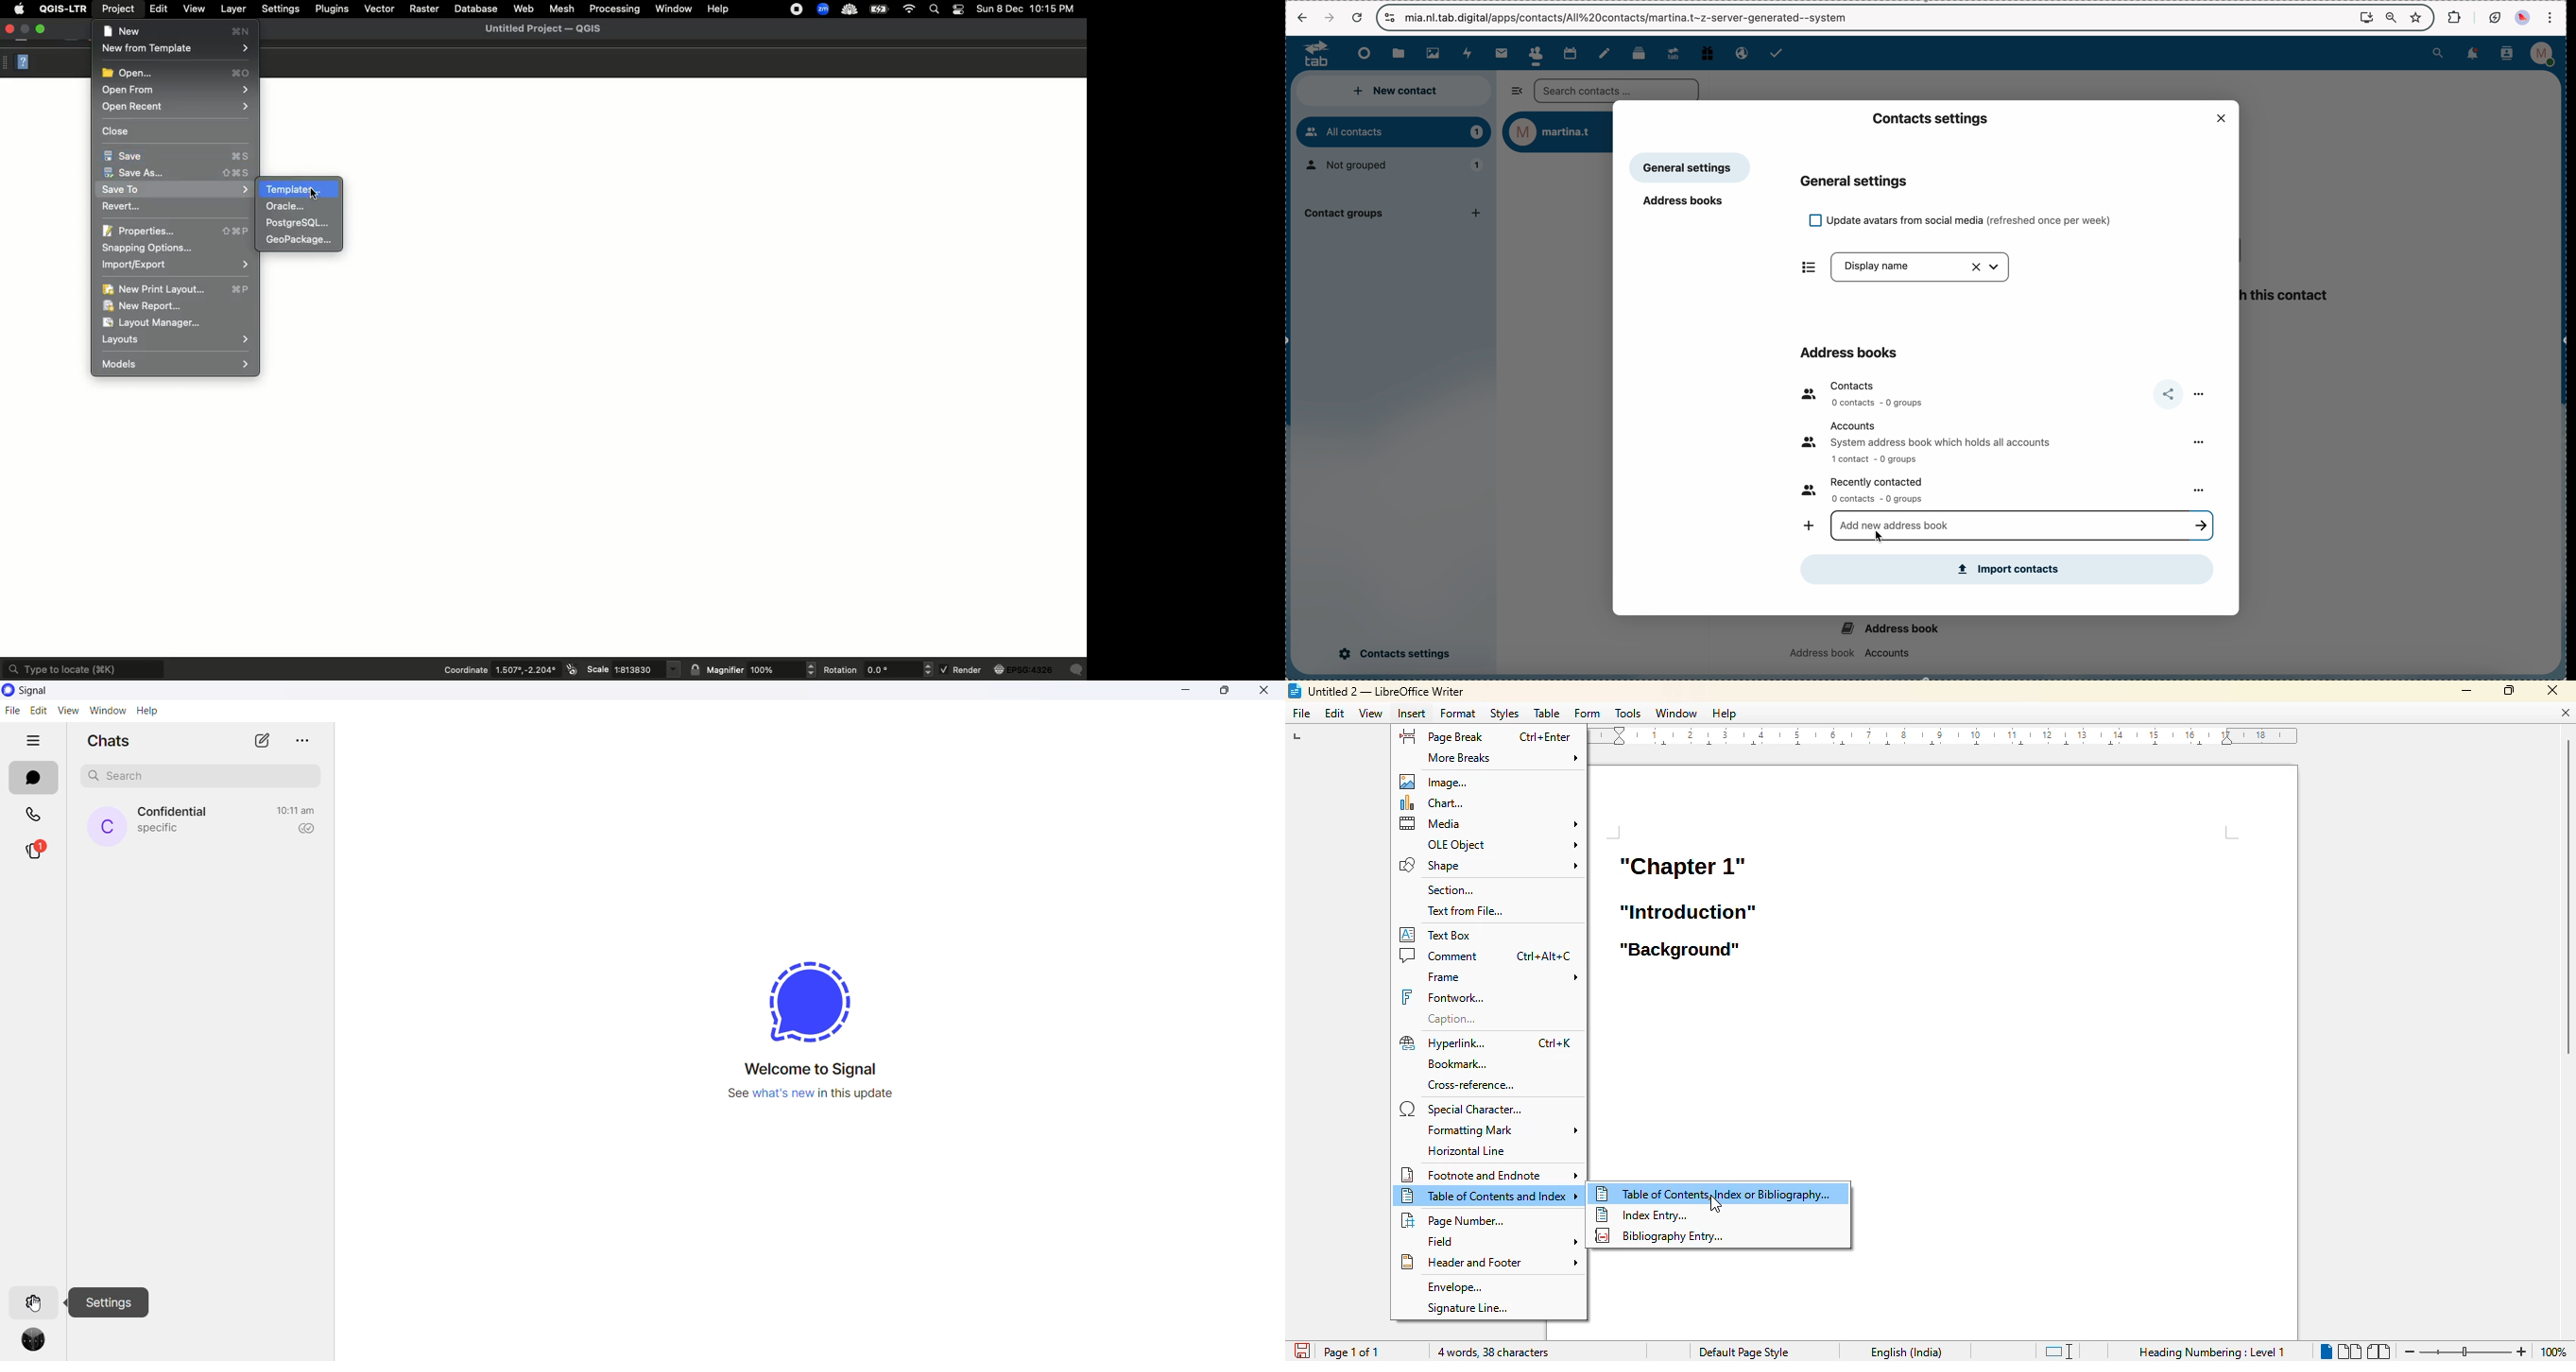 This screenshot has width=2576, height=1372. Describe the element at coordinates (1514, 93) in the screenshot. I see `hide sidebar` at that location.